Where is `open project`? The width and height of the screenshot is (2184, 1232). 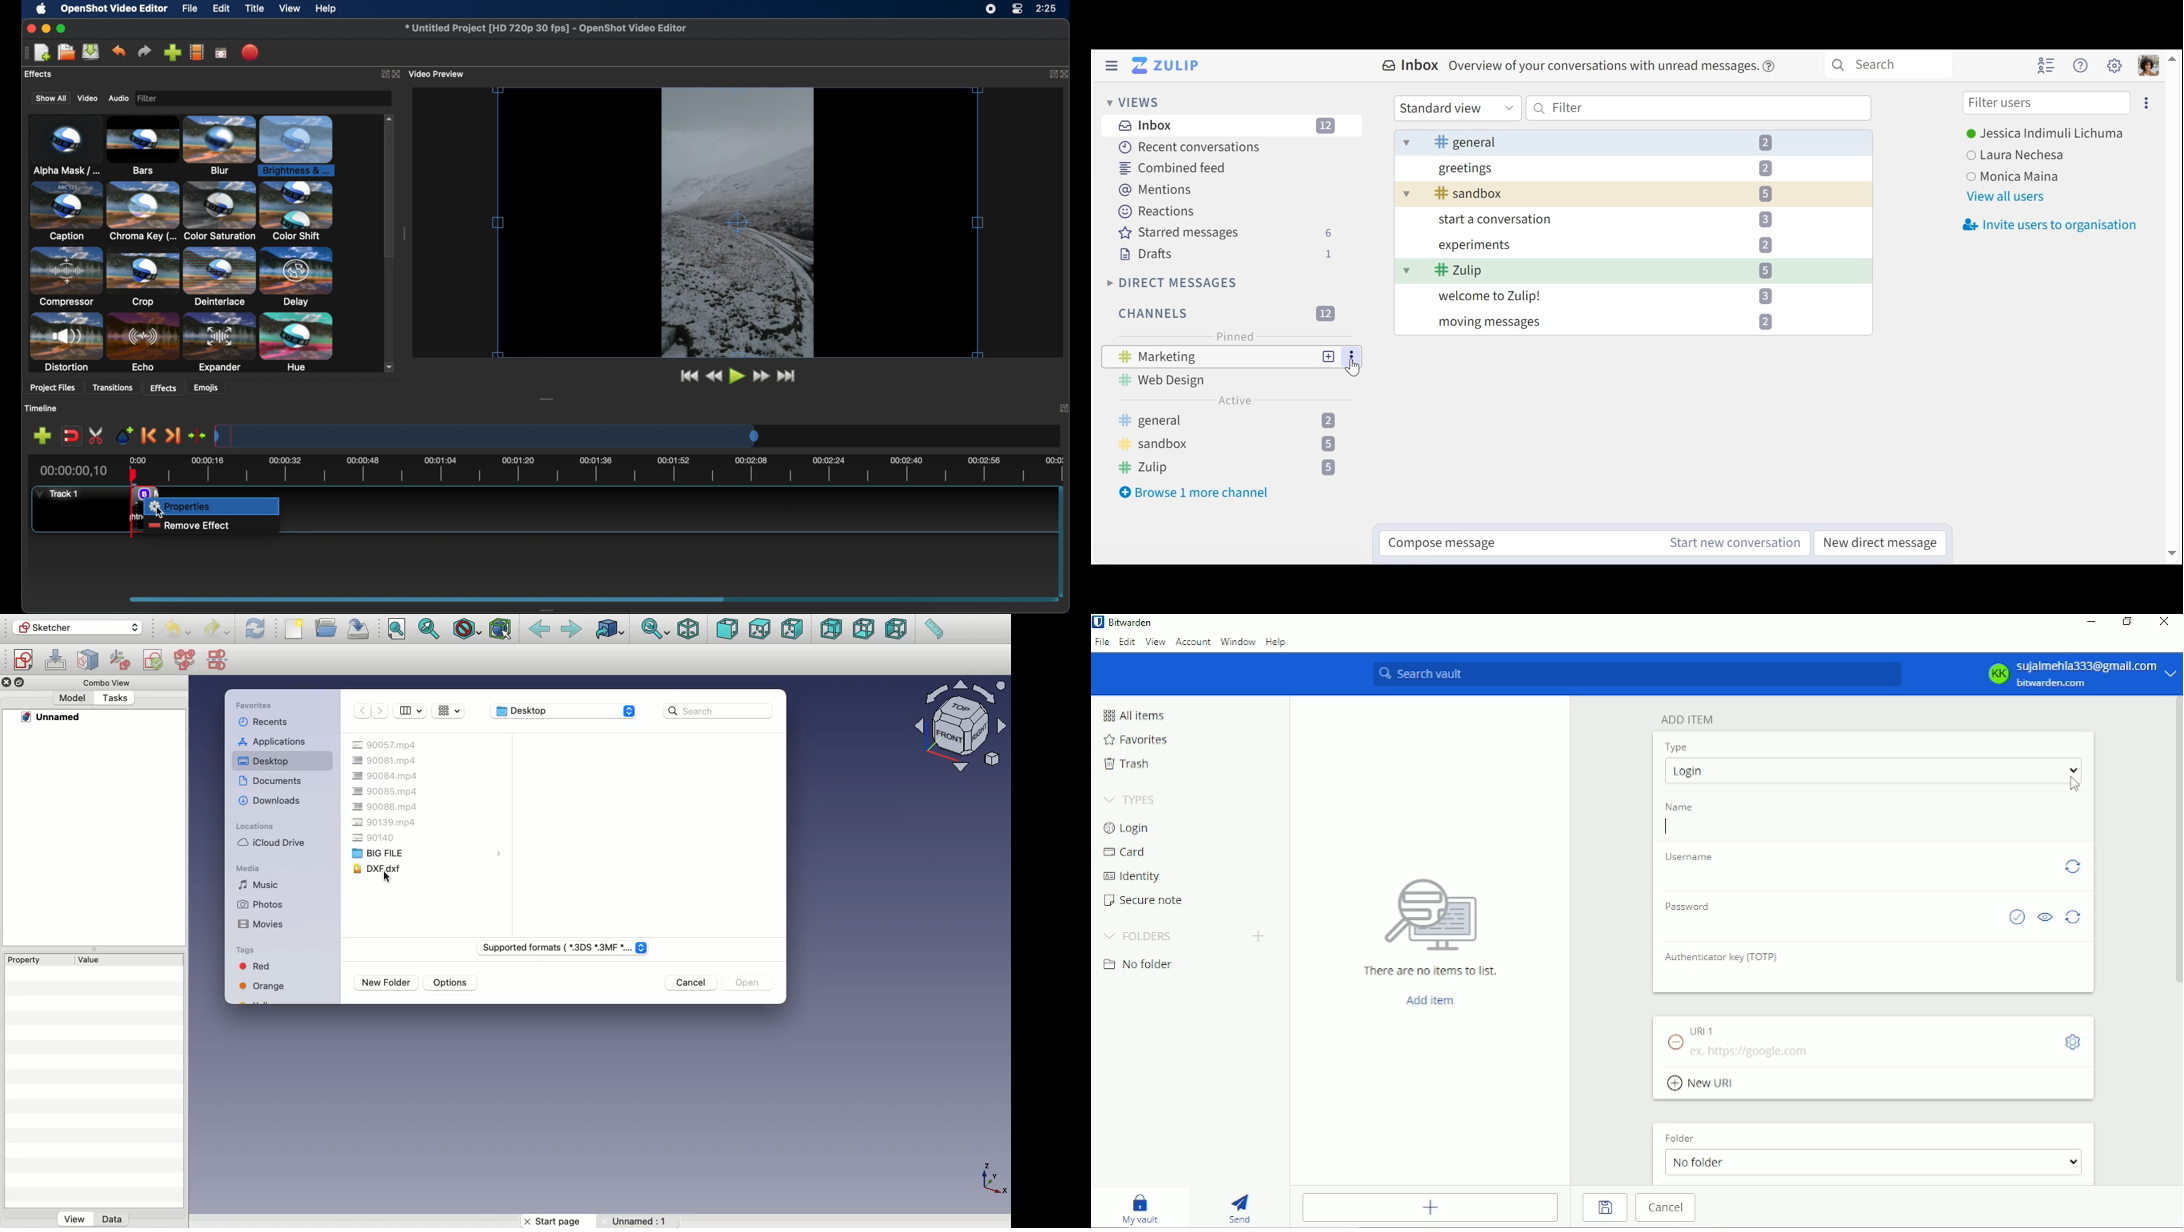 open project is located at coordinates (66, 52).